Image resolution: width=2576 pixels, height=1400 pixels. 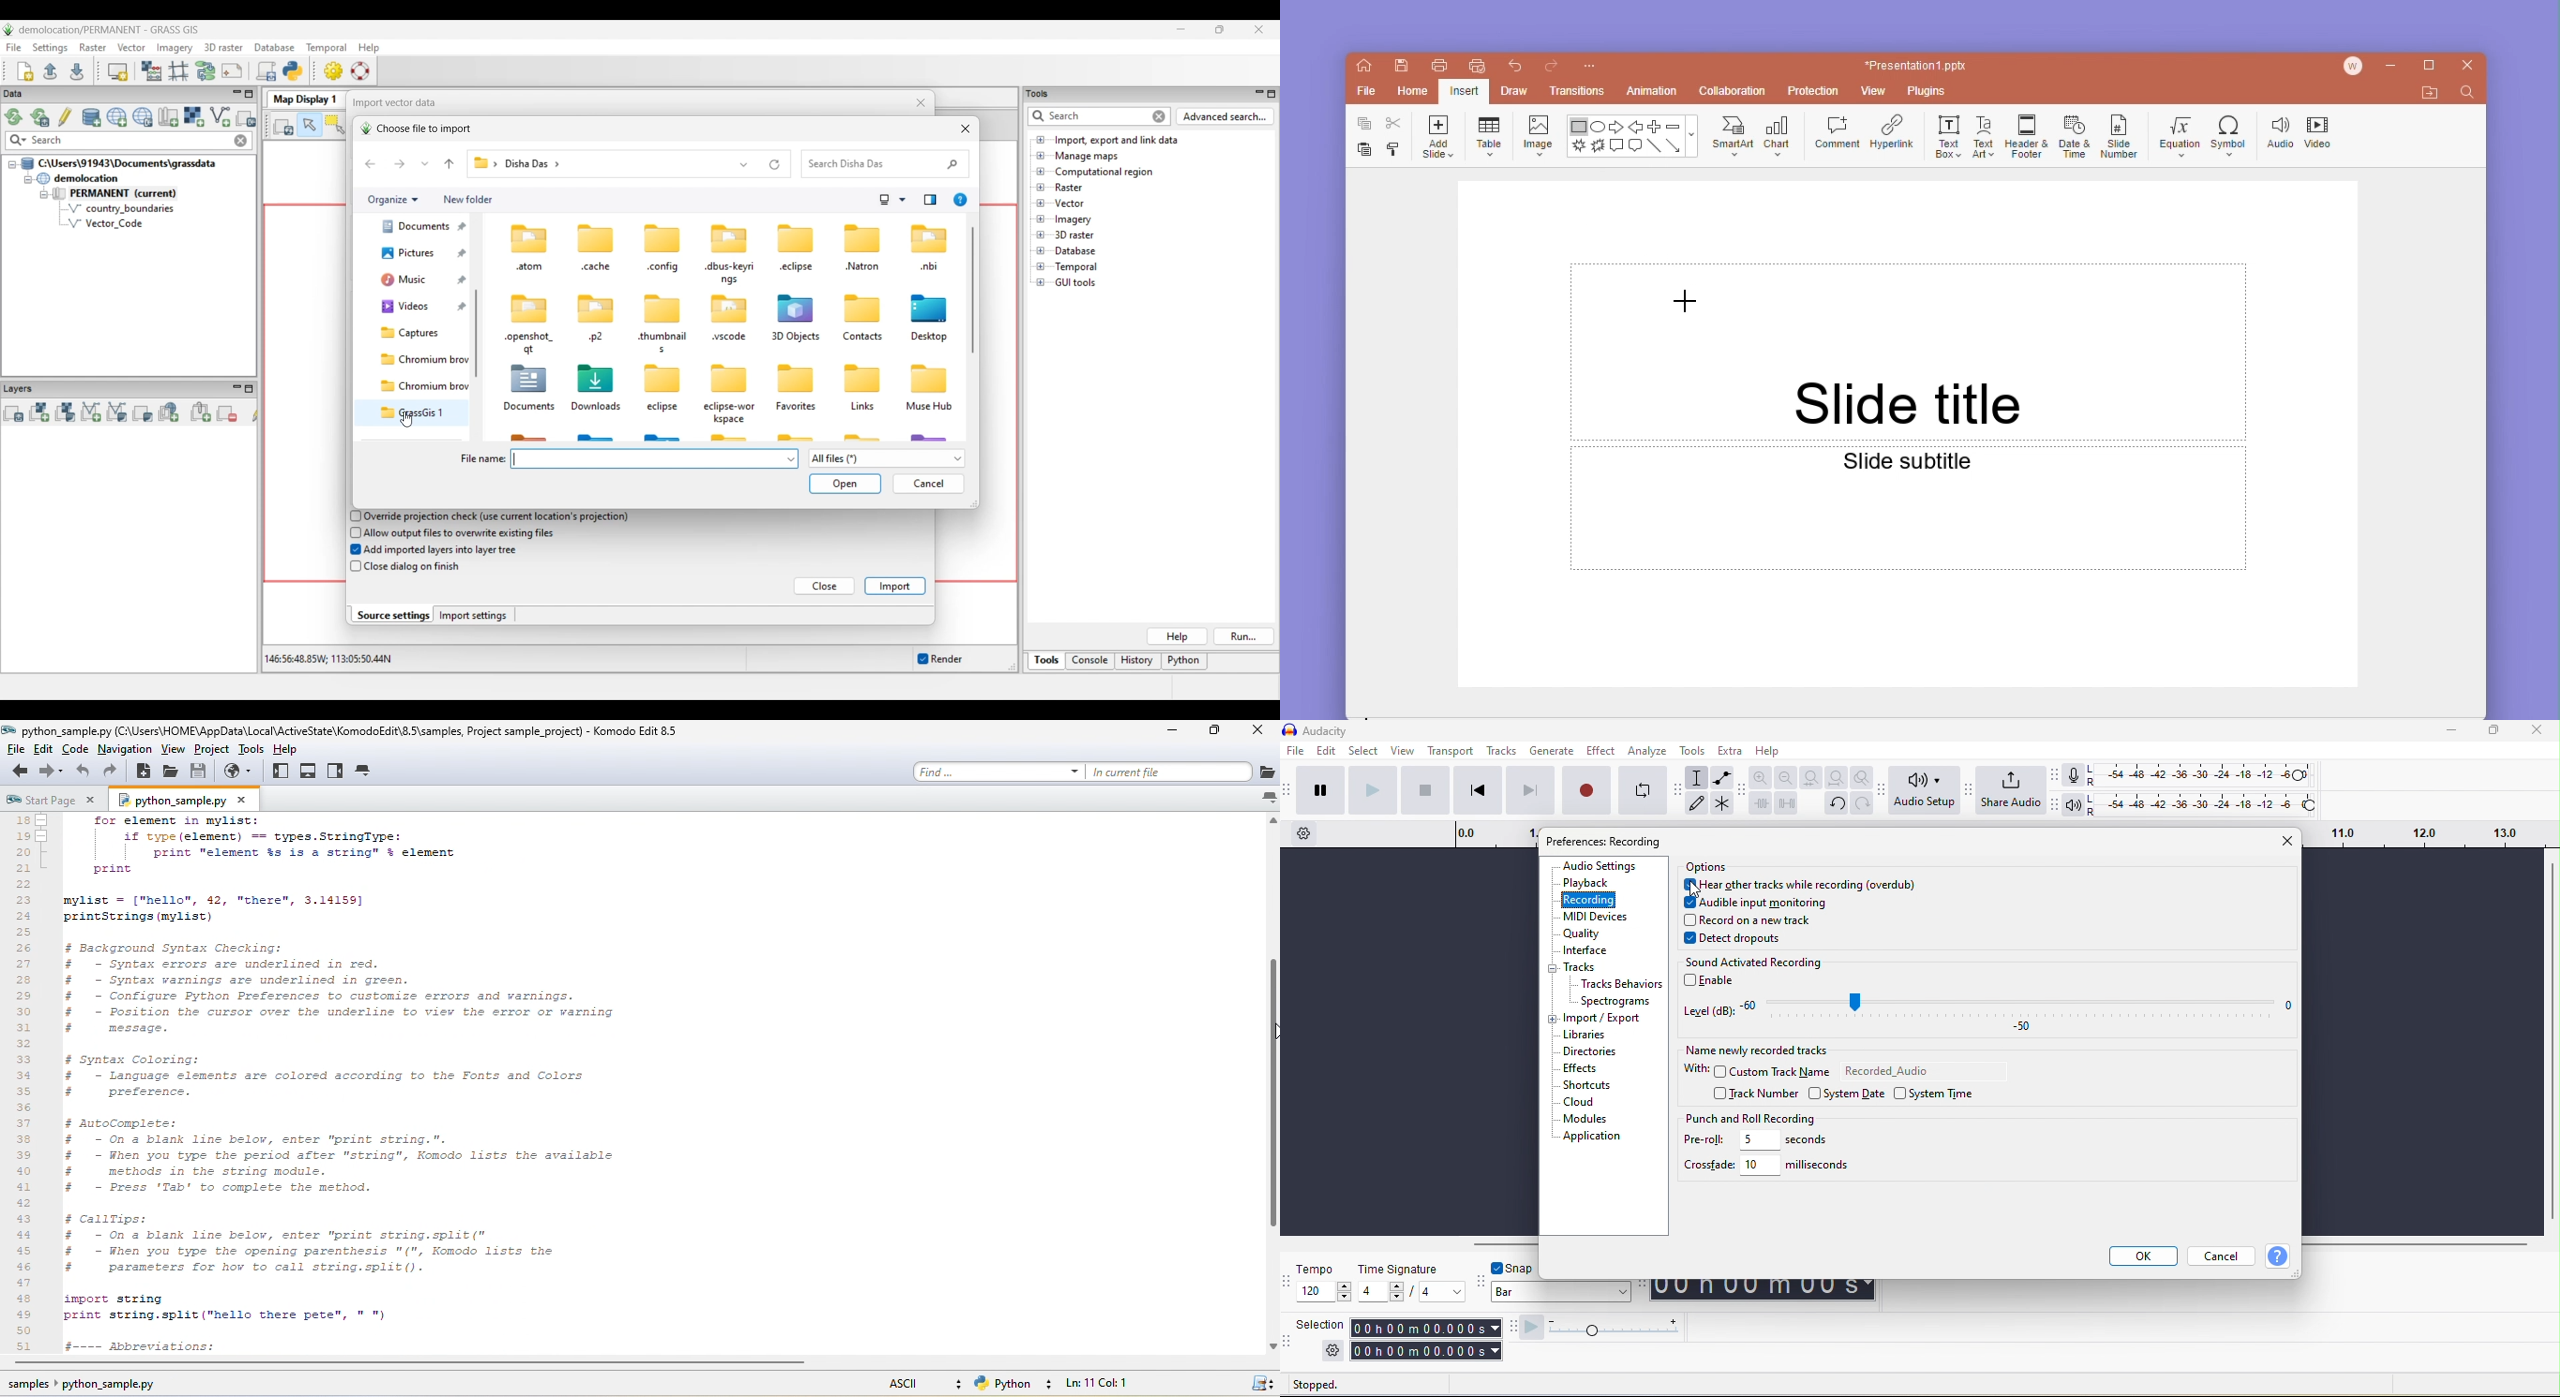 I want to click on plus, so click(x=1653, y=126).